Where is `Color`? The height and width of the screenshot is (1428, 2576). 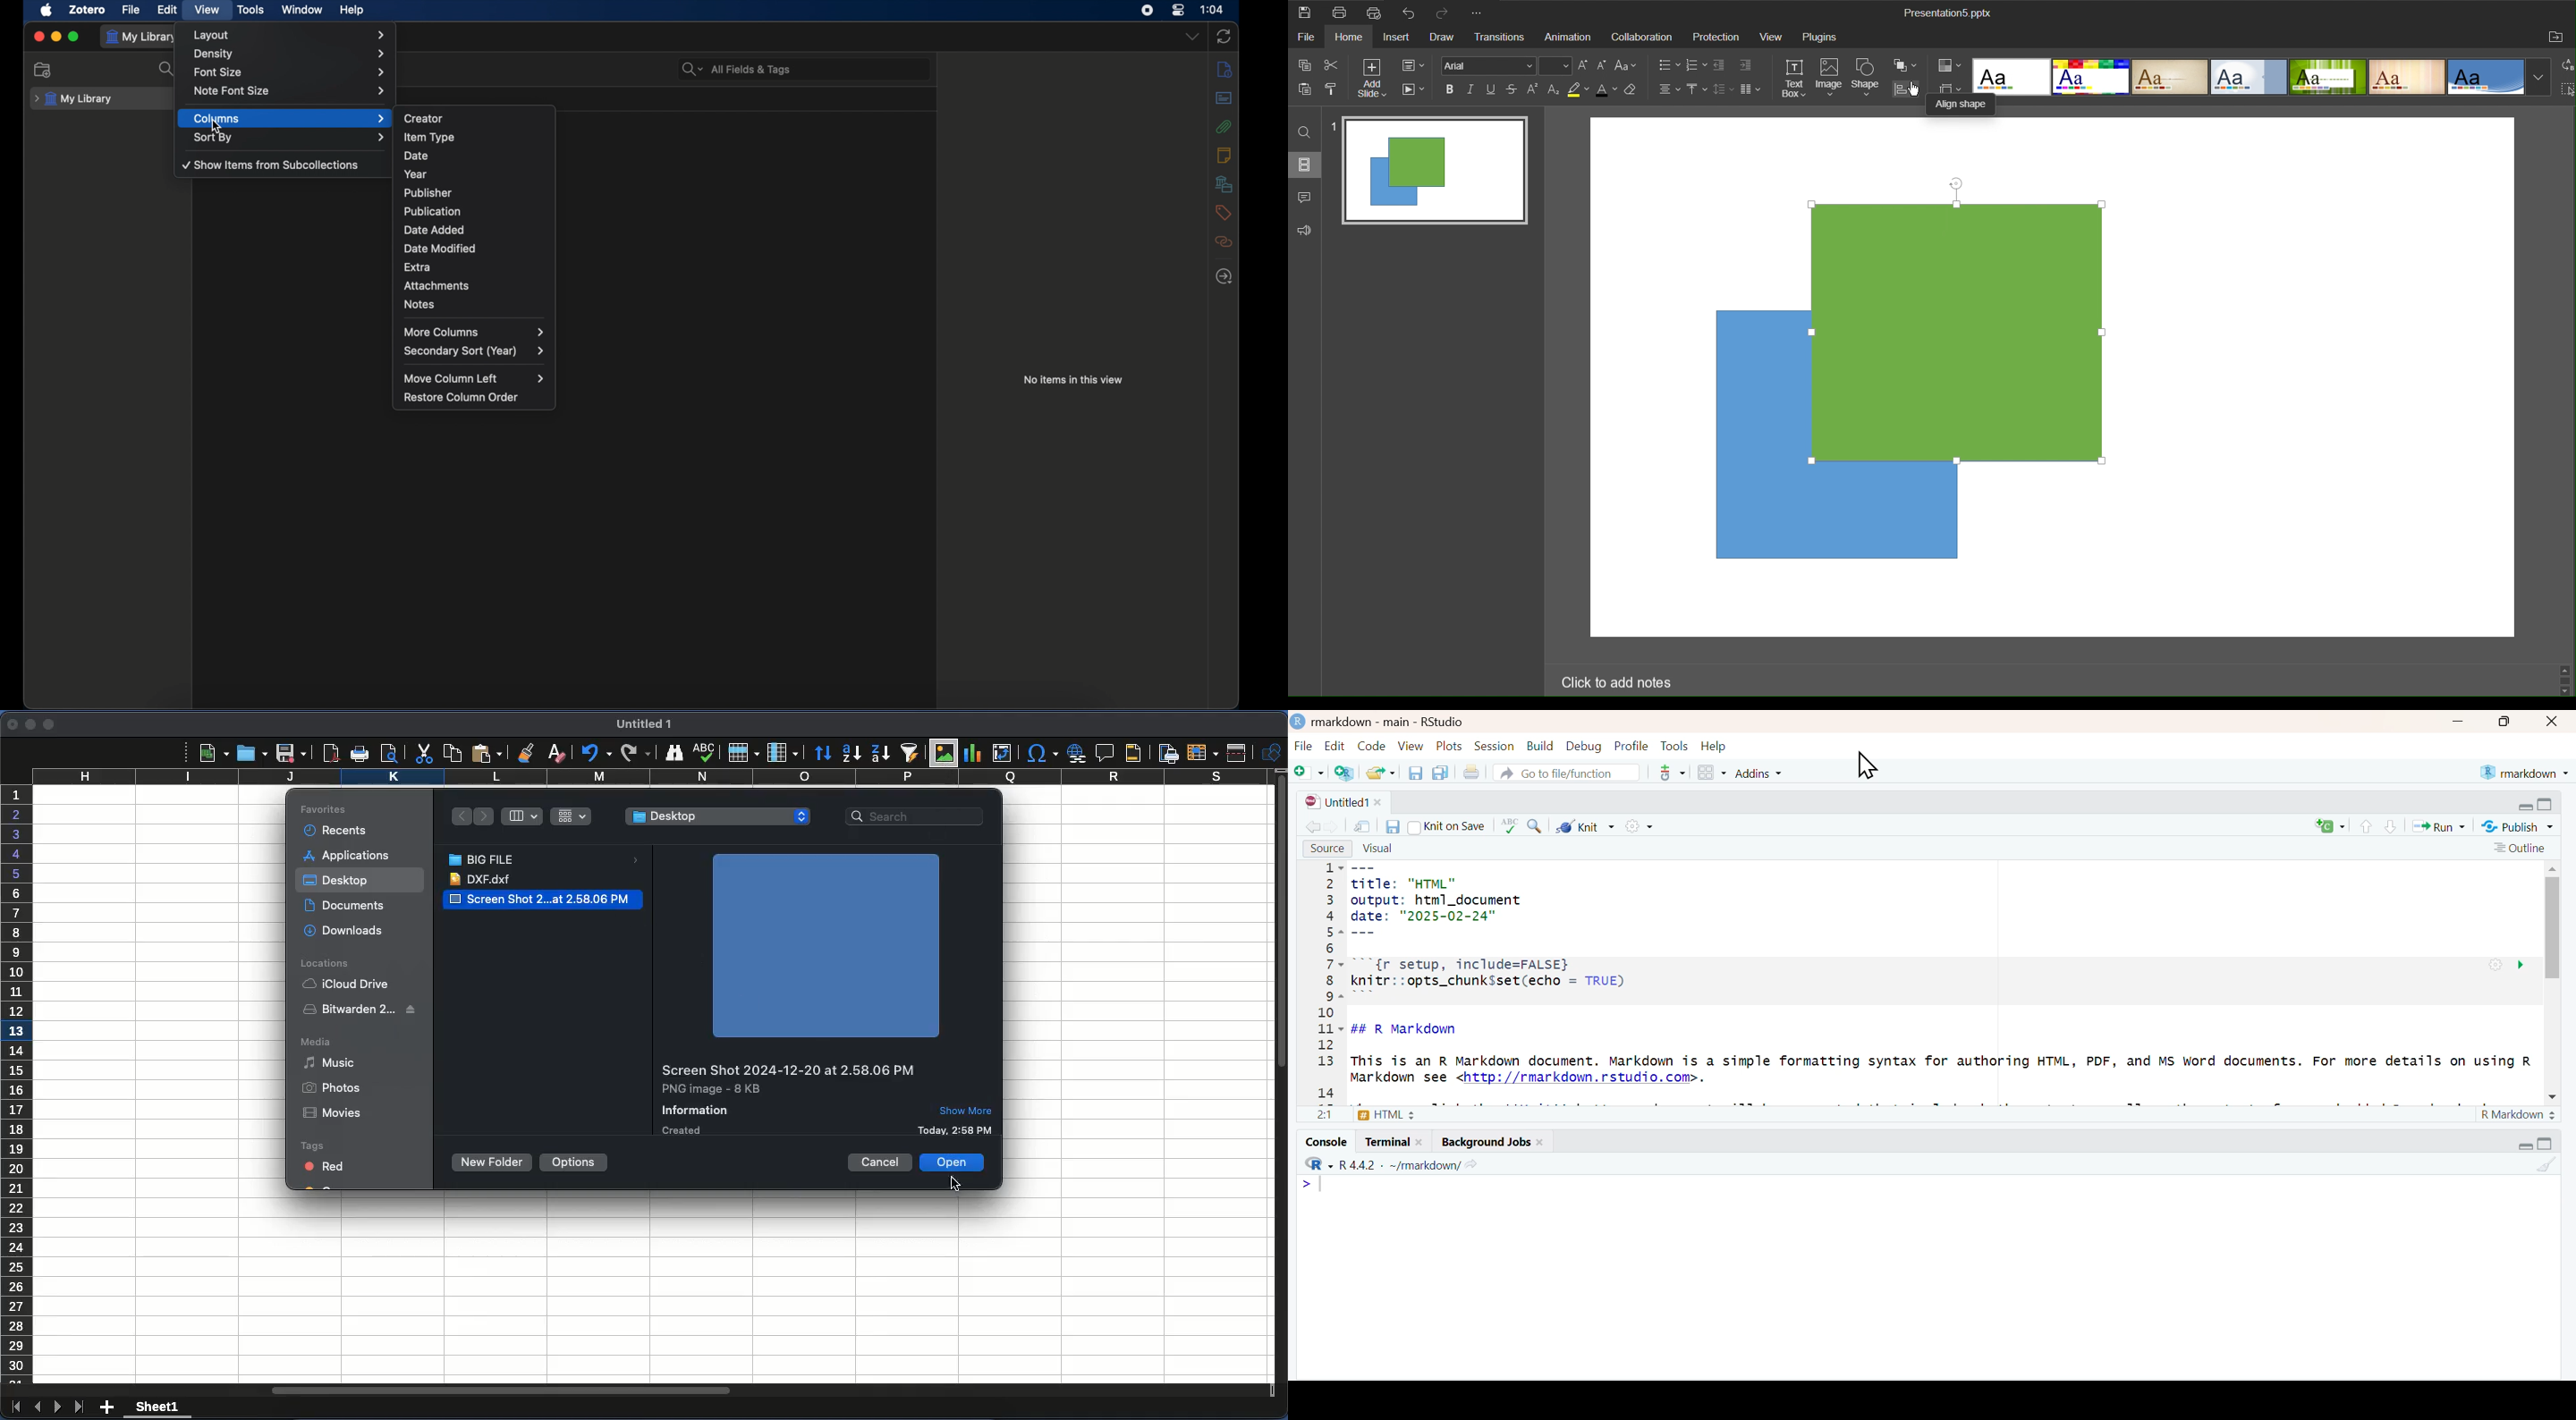 Color is located at coordinates (1951, 67).